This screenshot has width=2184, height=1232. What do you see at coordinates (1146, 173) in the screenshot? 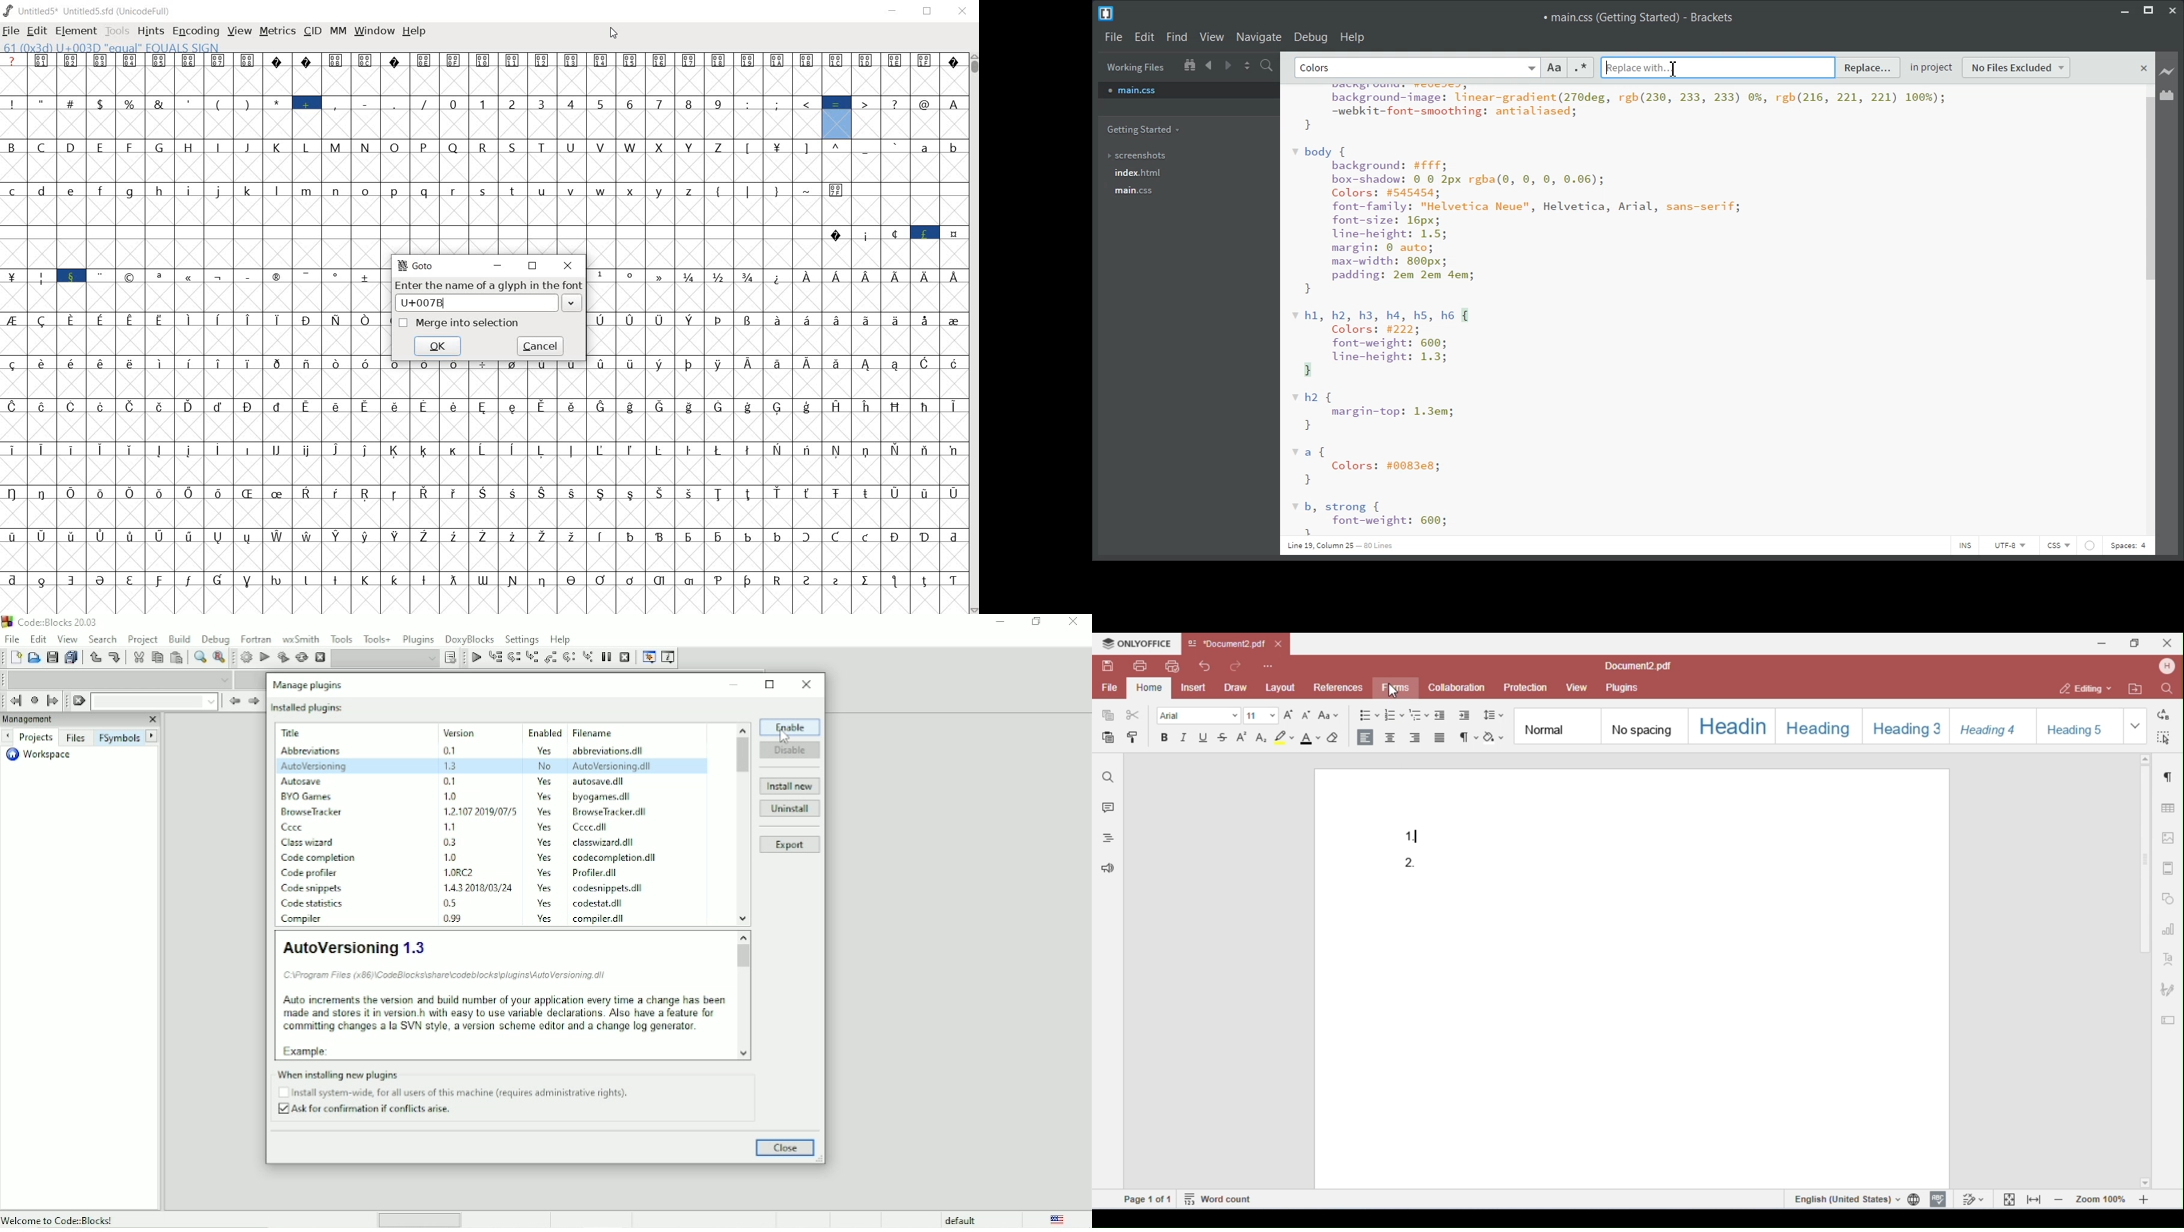
I see `index.html` at bounding box center [1146, 173].